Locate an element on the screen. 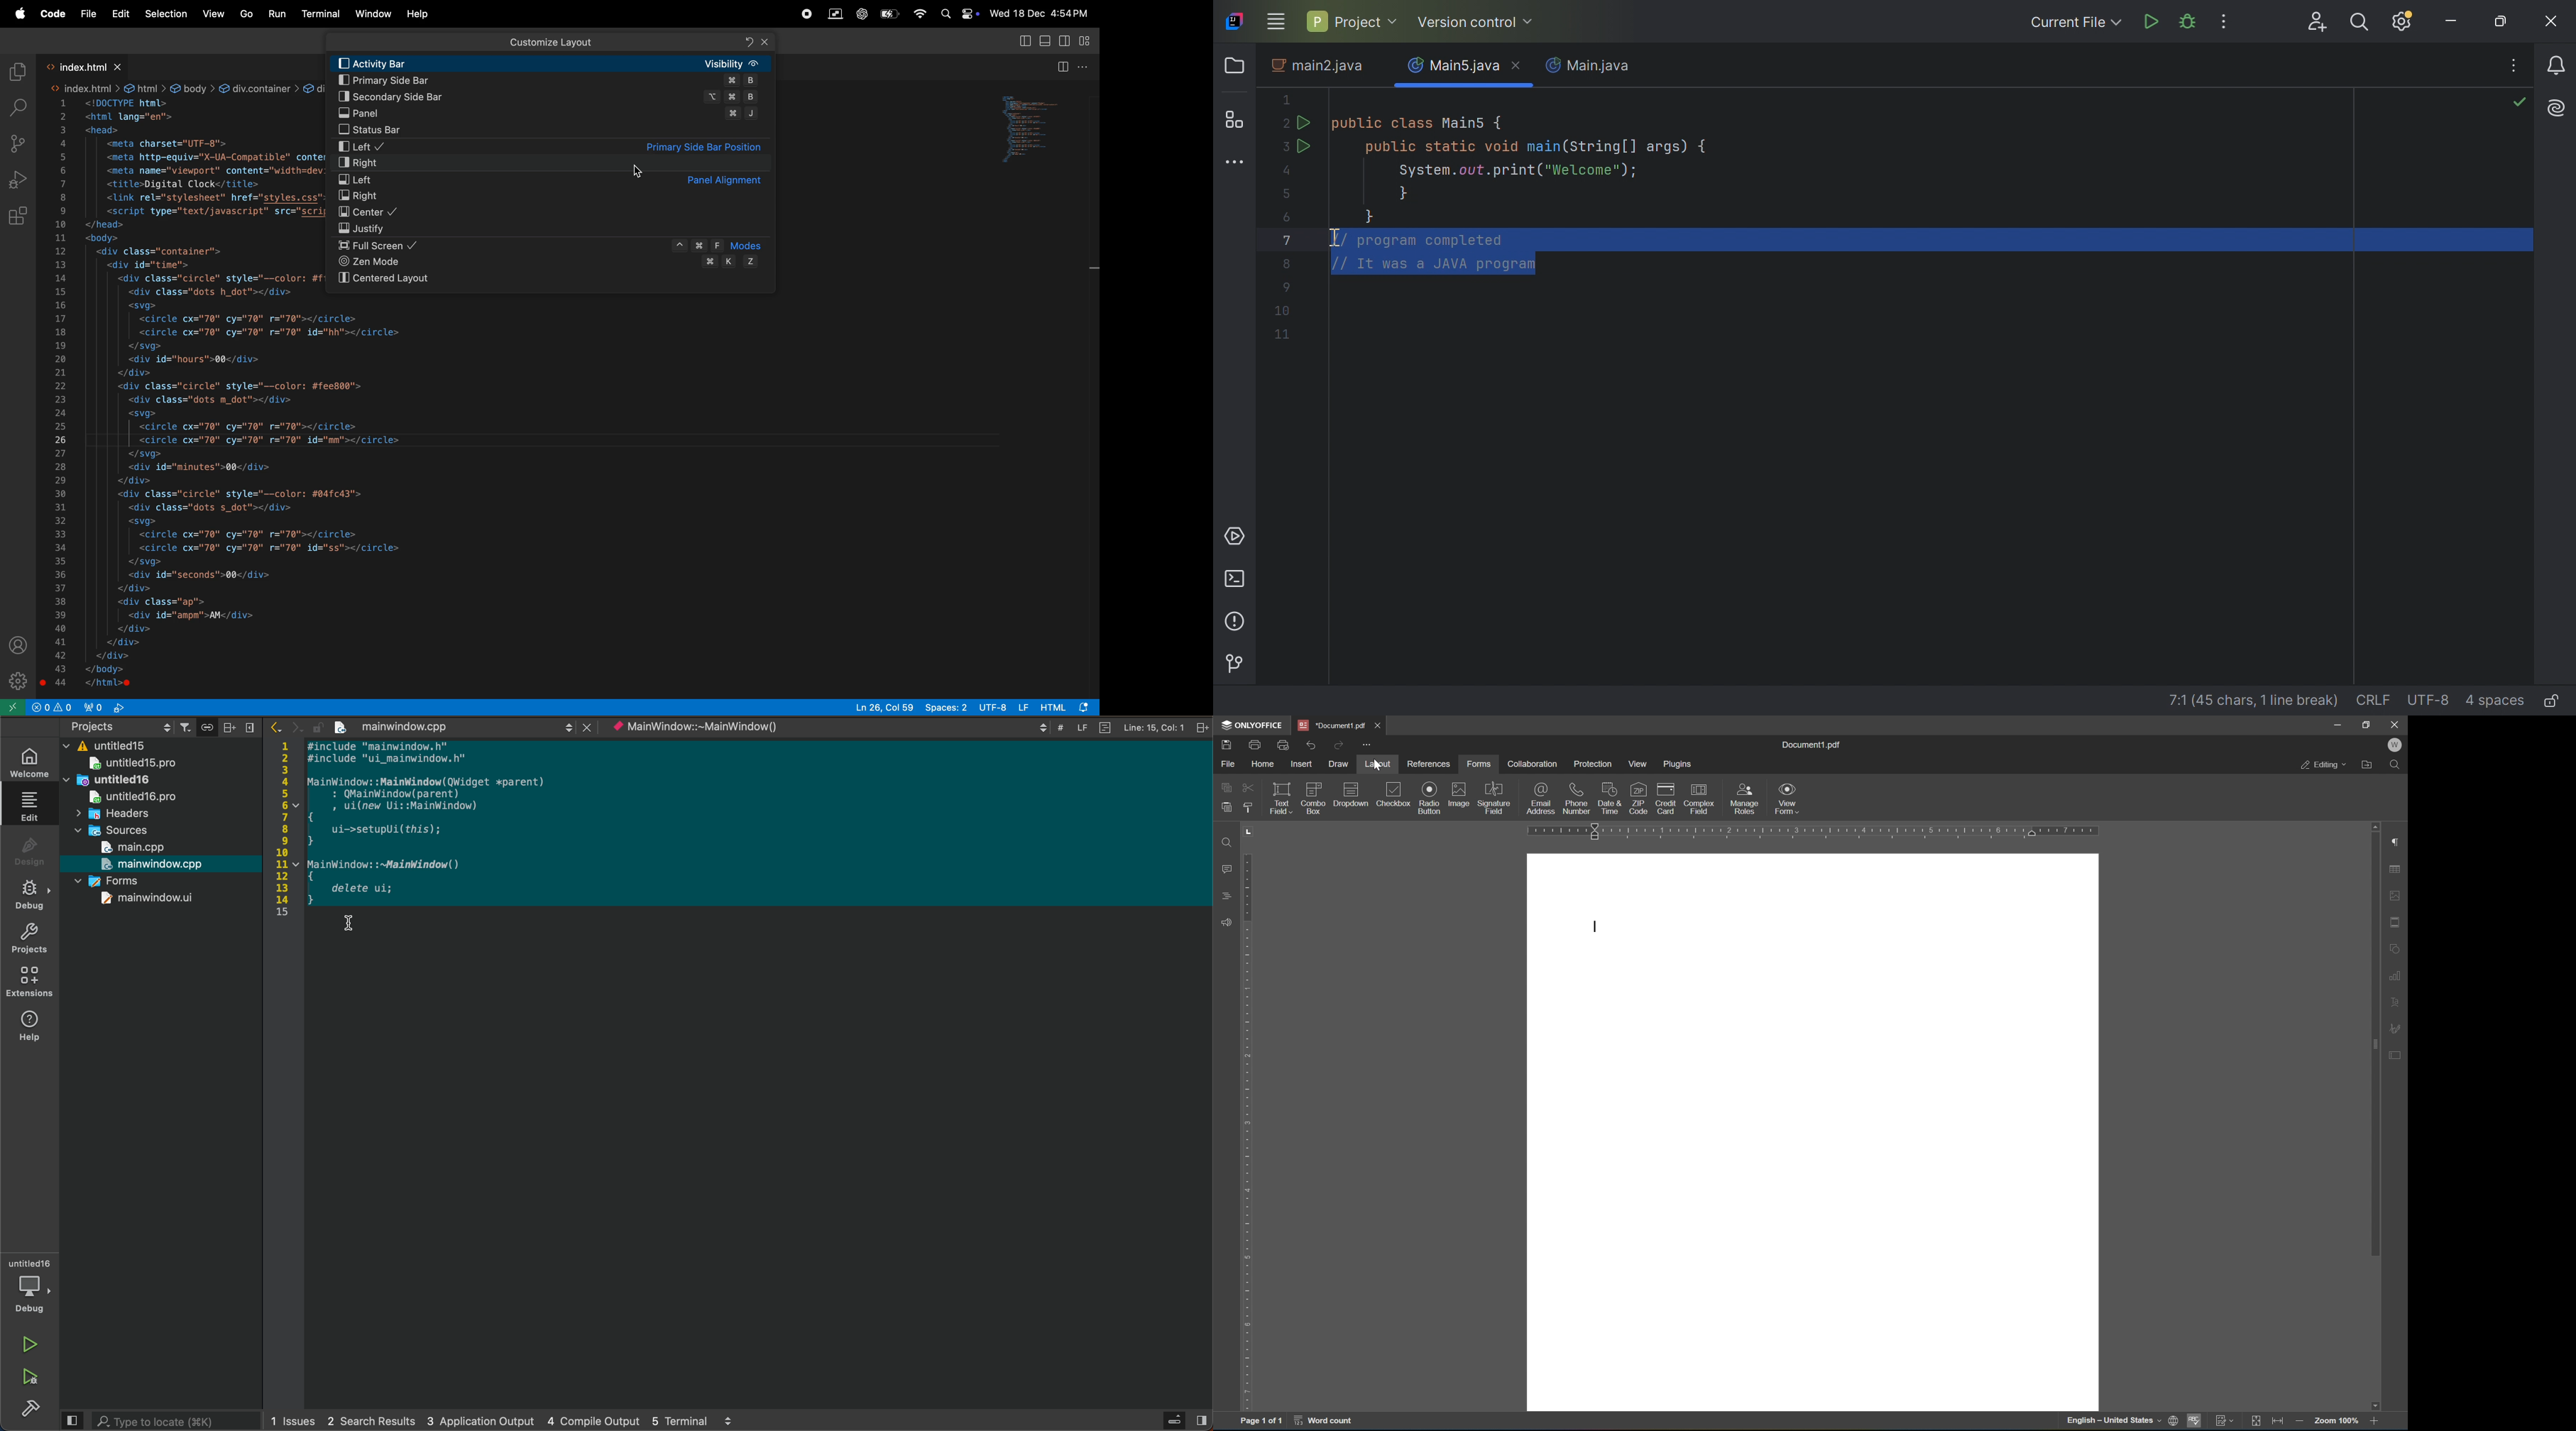 The width and height of the screenshot is (2576, 1456). Replay is located at coordinates (749, 42).